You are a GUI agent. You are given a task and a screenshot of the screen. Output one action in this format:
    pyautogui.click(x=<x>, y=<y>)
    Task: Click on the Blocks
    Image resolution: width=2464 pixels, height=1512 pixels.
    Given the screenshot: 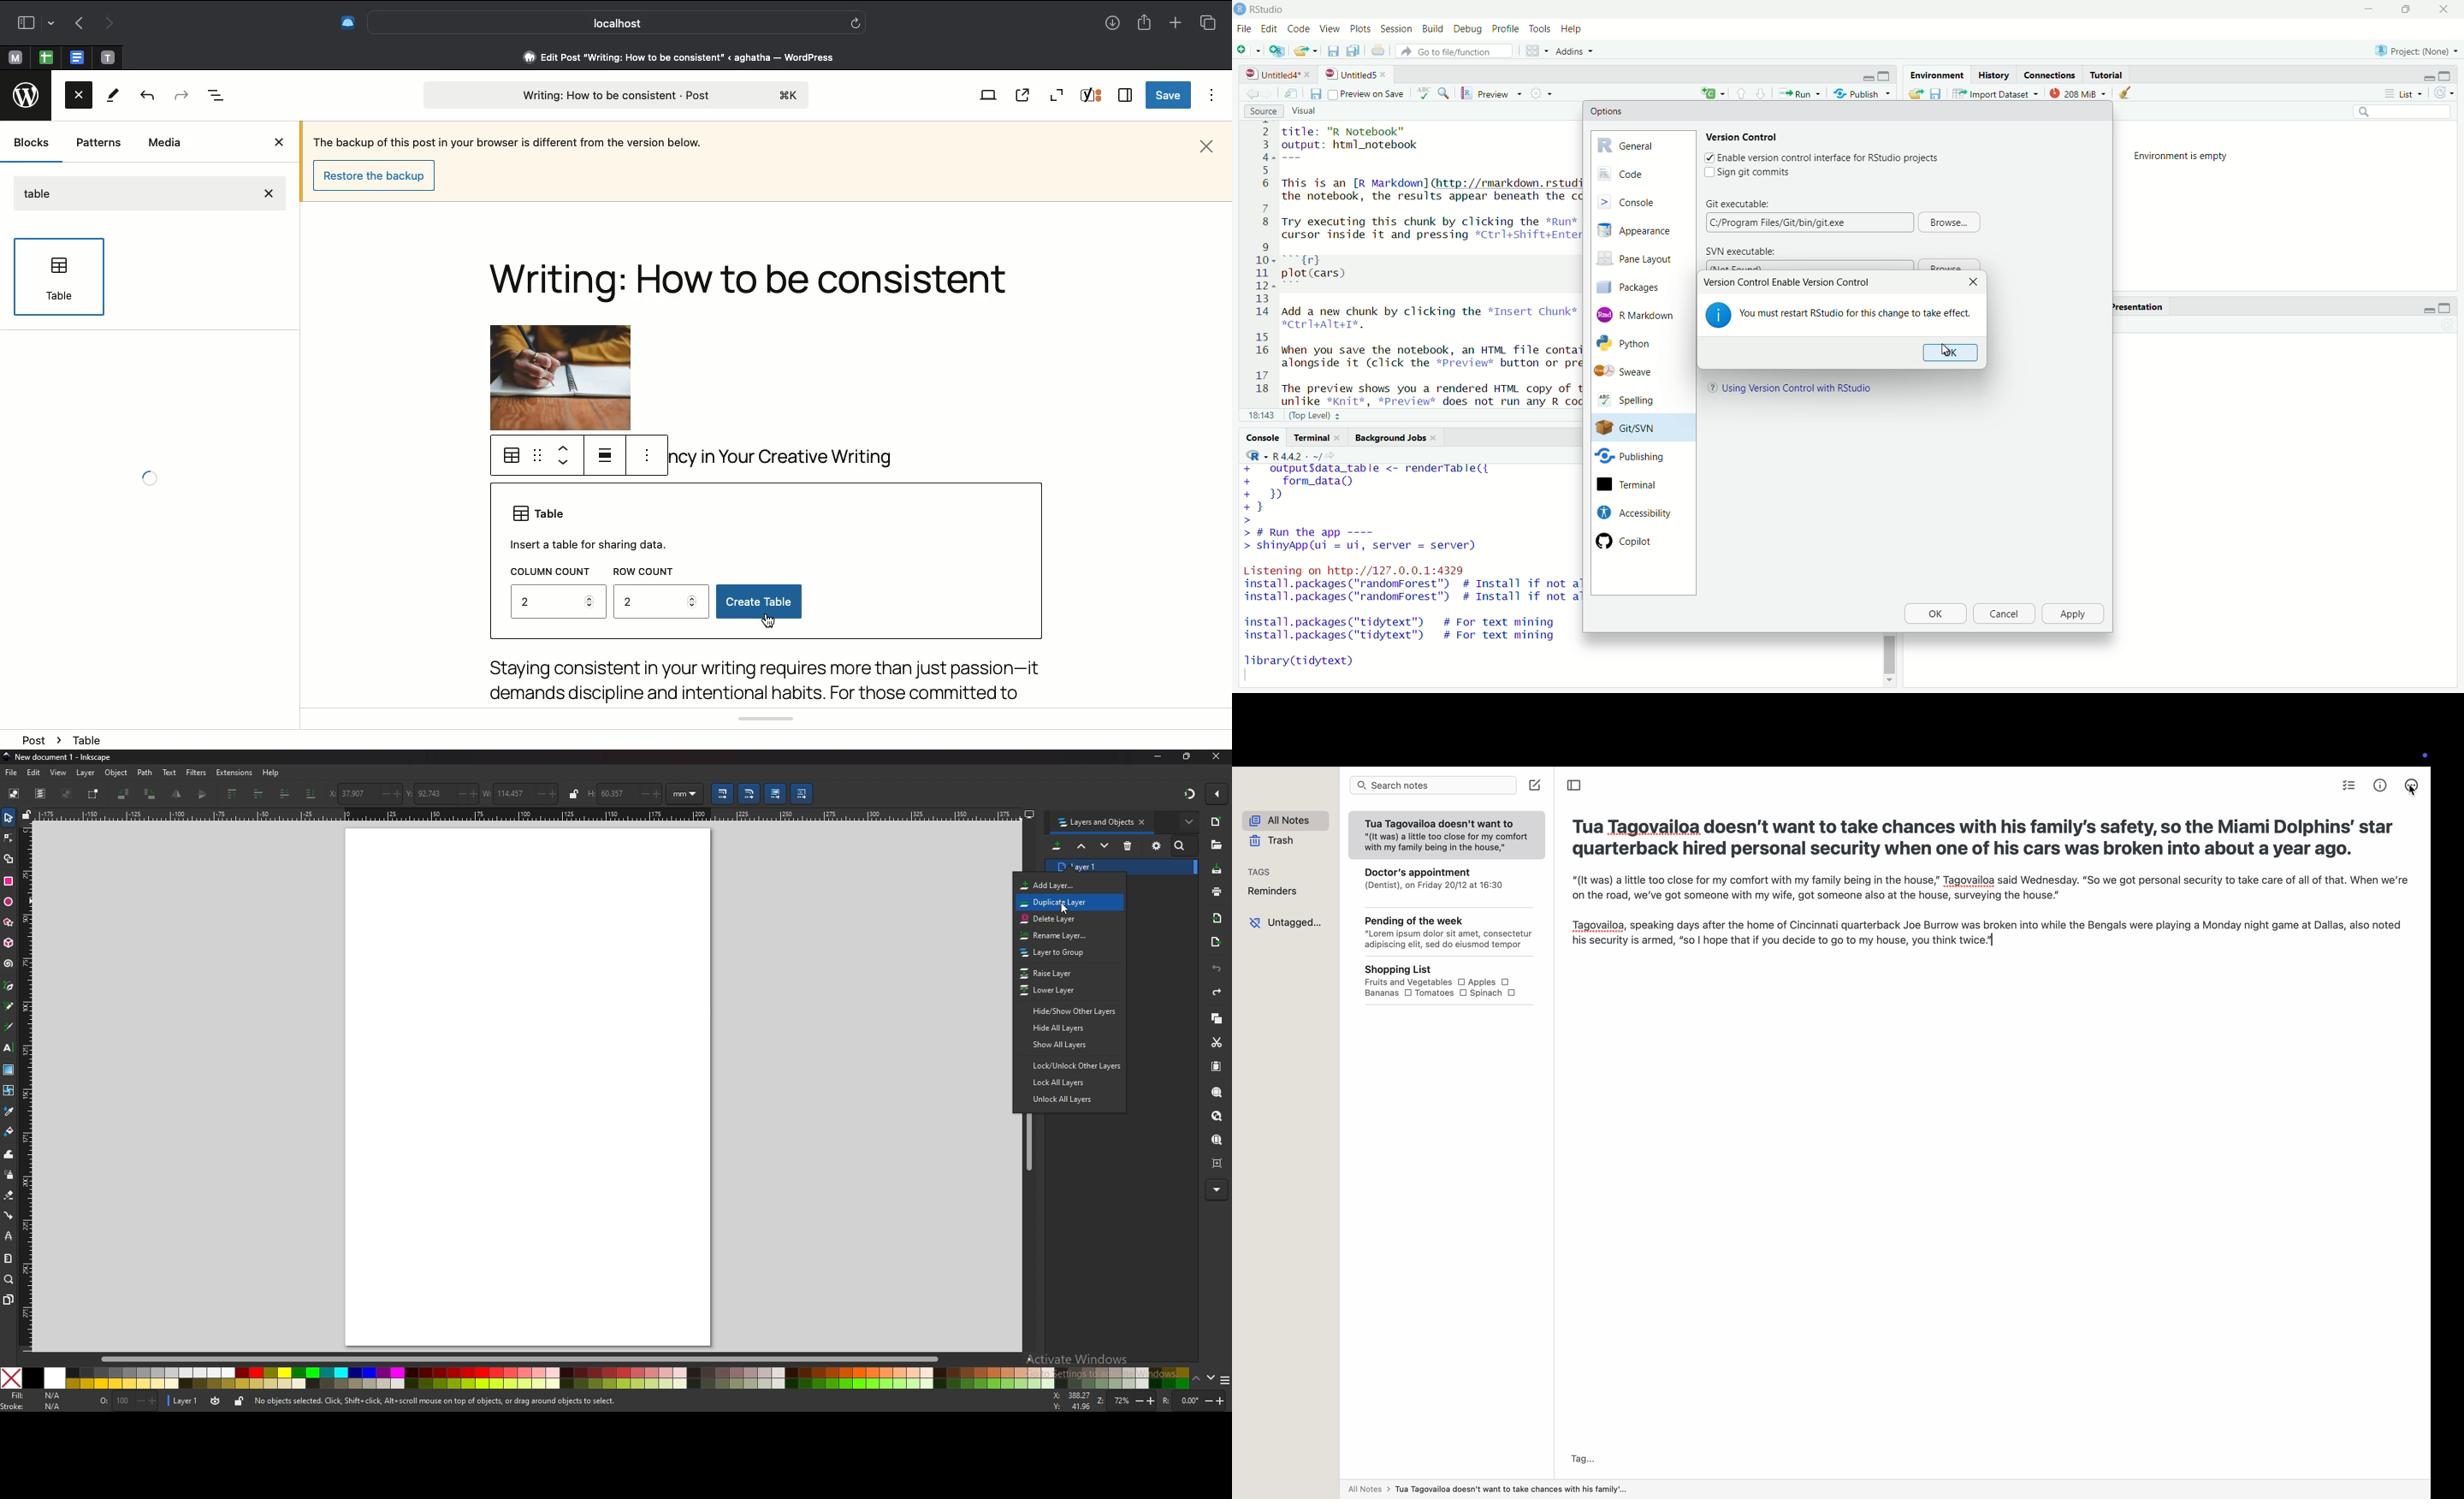 What is the action you would take?
    pyautogui.click(x=33, y=142)
    